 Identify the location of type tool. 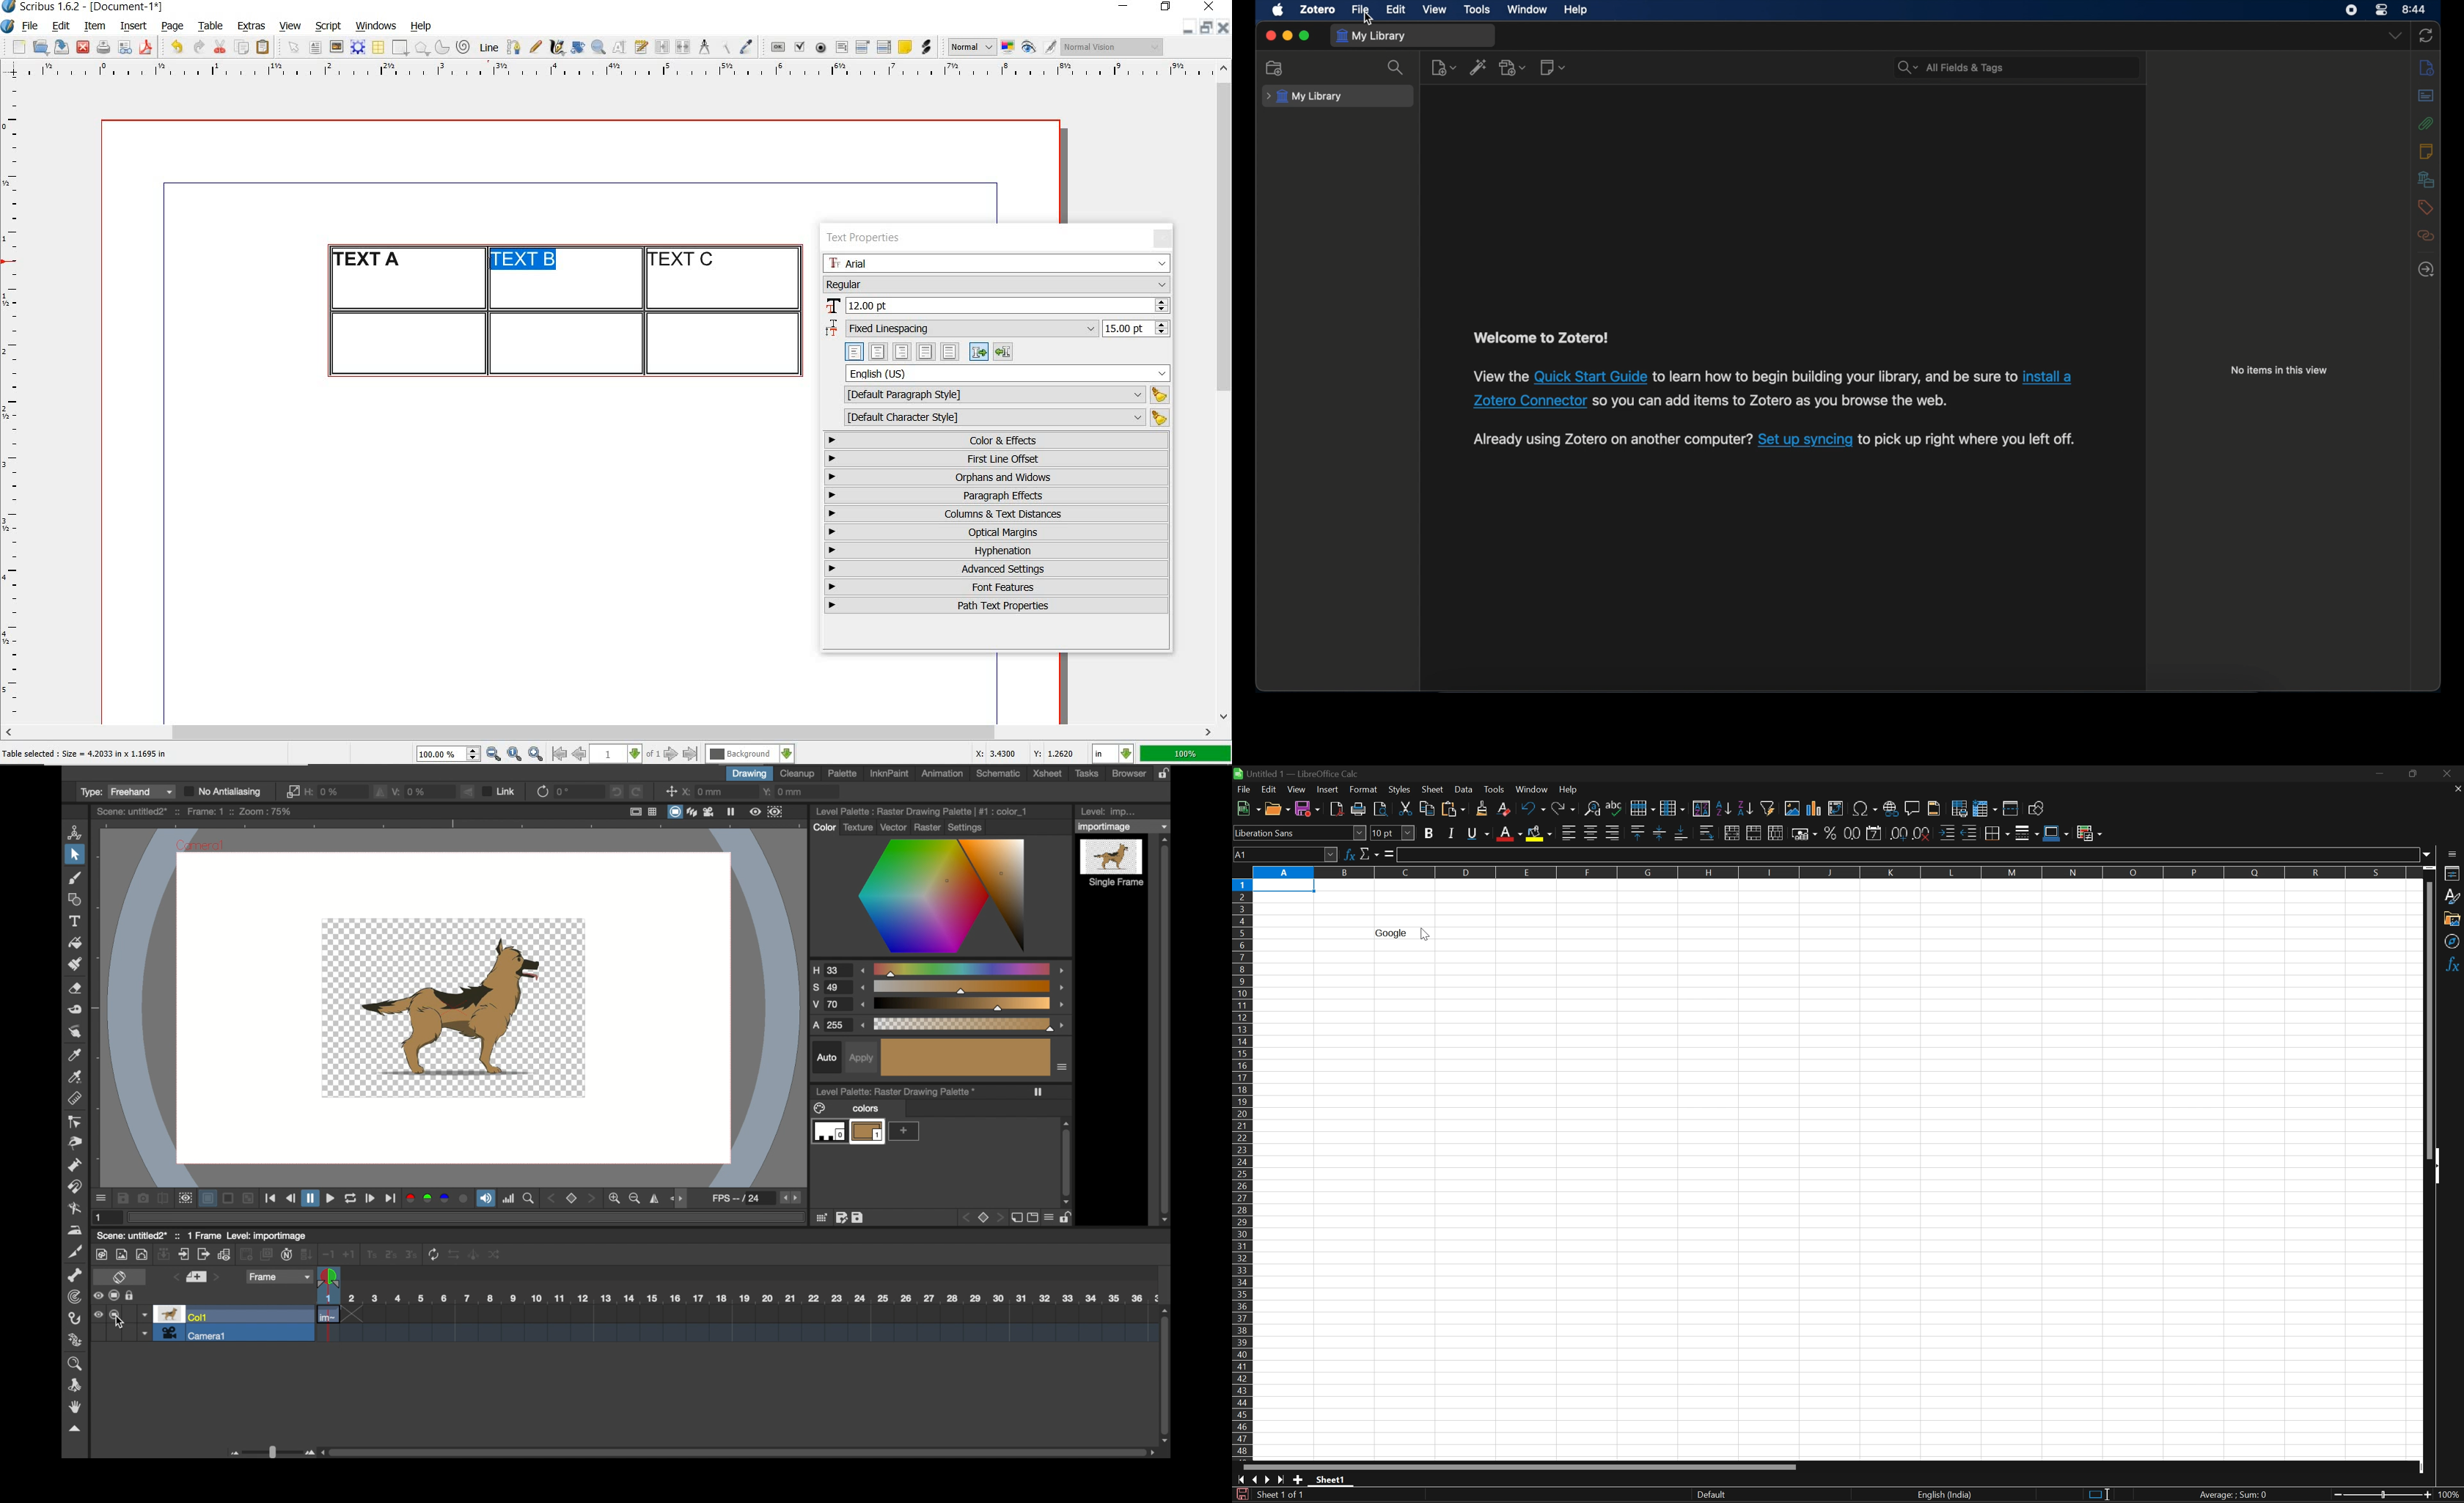
(74, 921).